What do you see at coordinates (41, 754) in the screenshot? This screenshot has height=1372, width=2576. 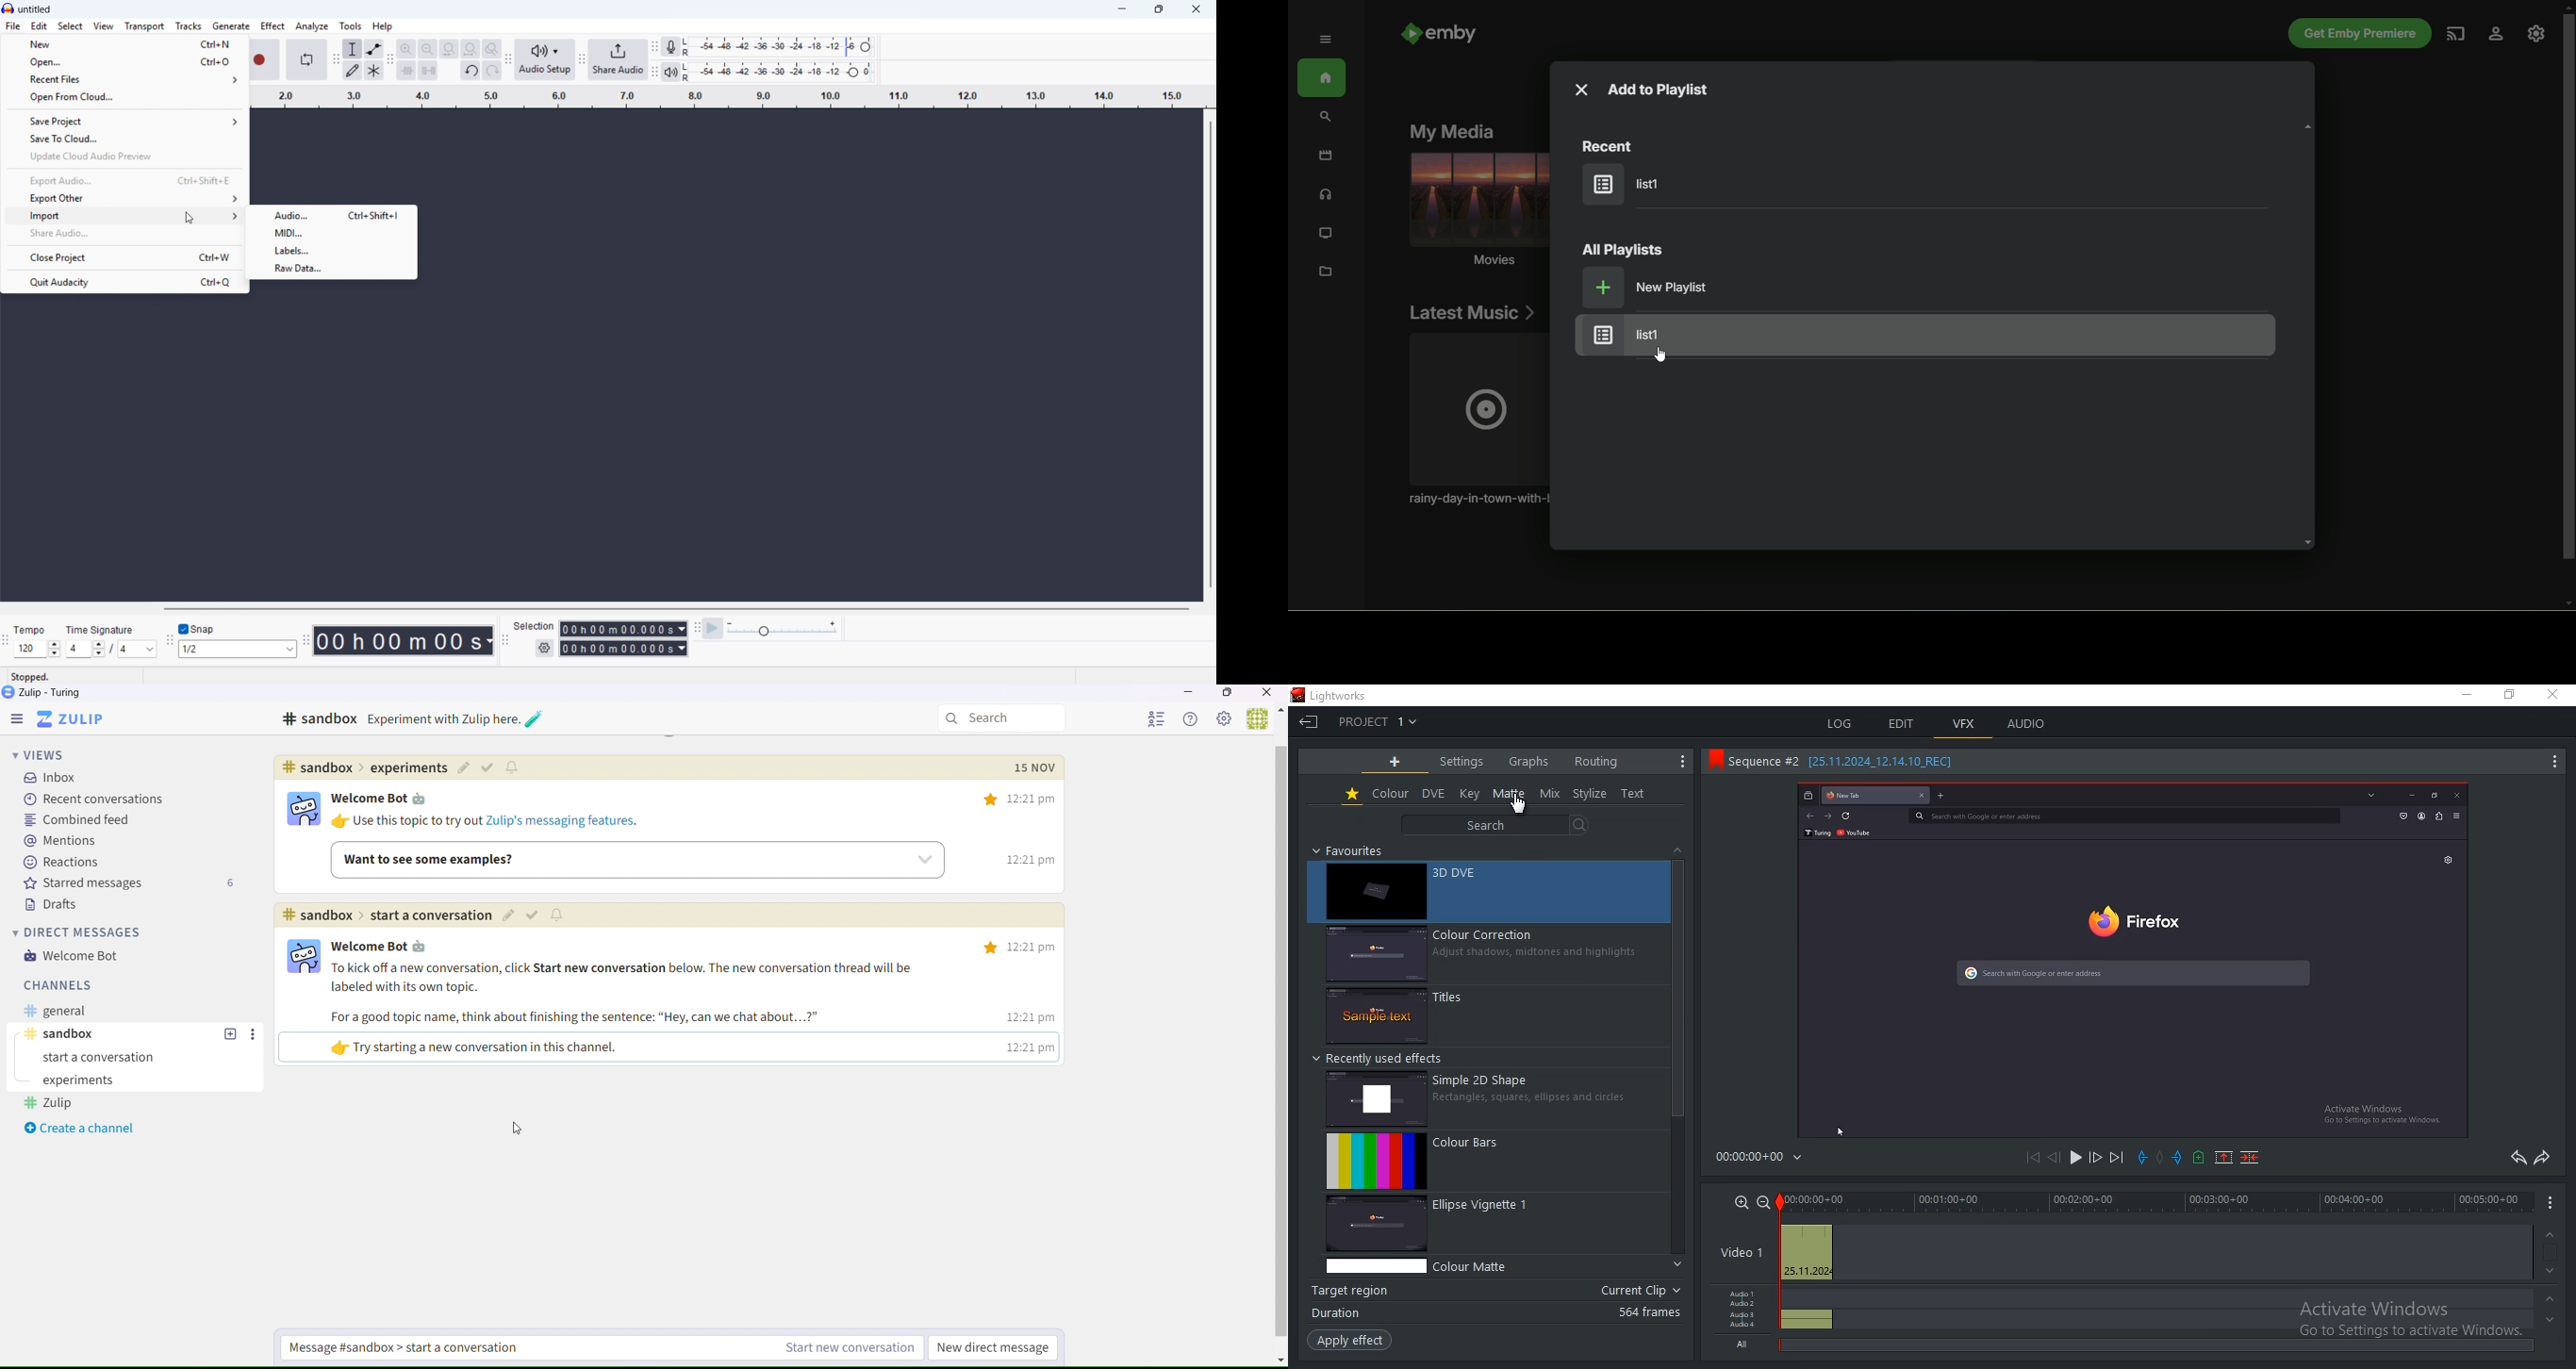 I see `Views` at bounding box center [41, 754].